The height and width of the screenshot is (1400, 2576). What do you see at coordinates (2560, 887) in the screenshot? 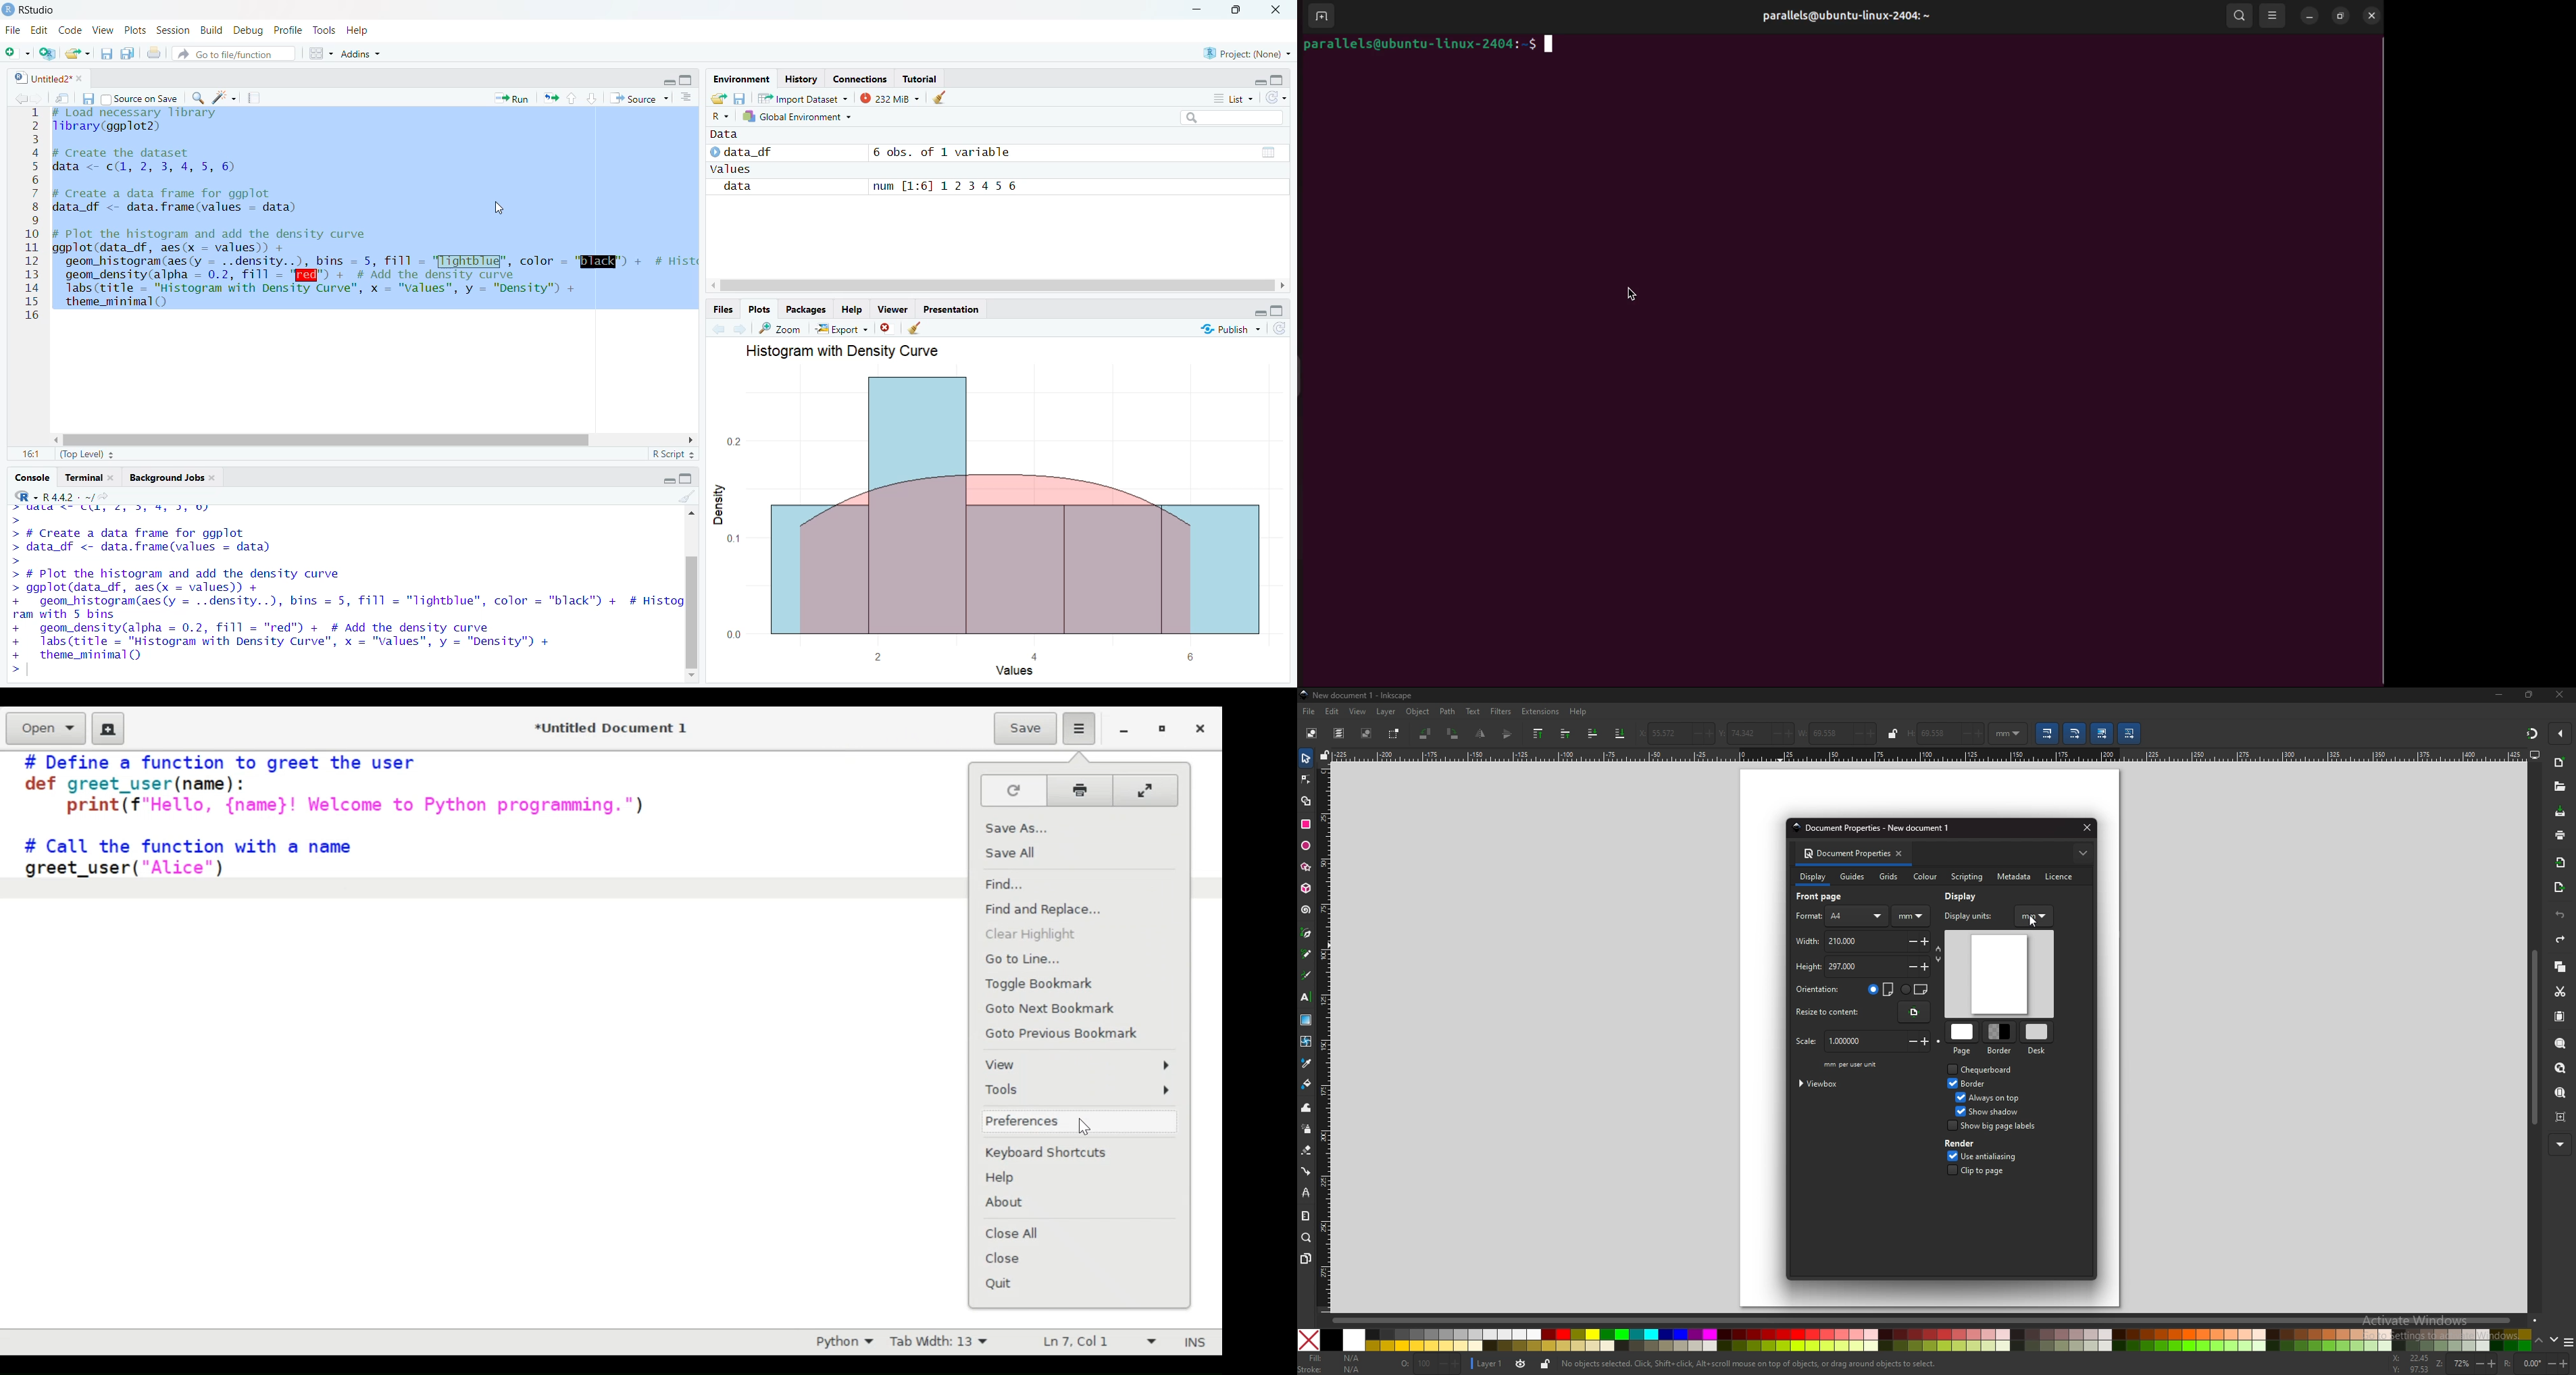
I see `export` at bounding box center [2560, 887].